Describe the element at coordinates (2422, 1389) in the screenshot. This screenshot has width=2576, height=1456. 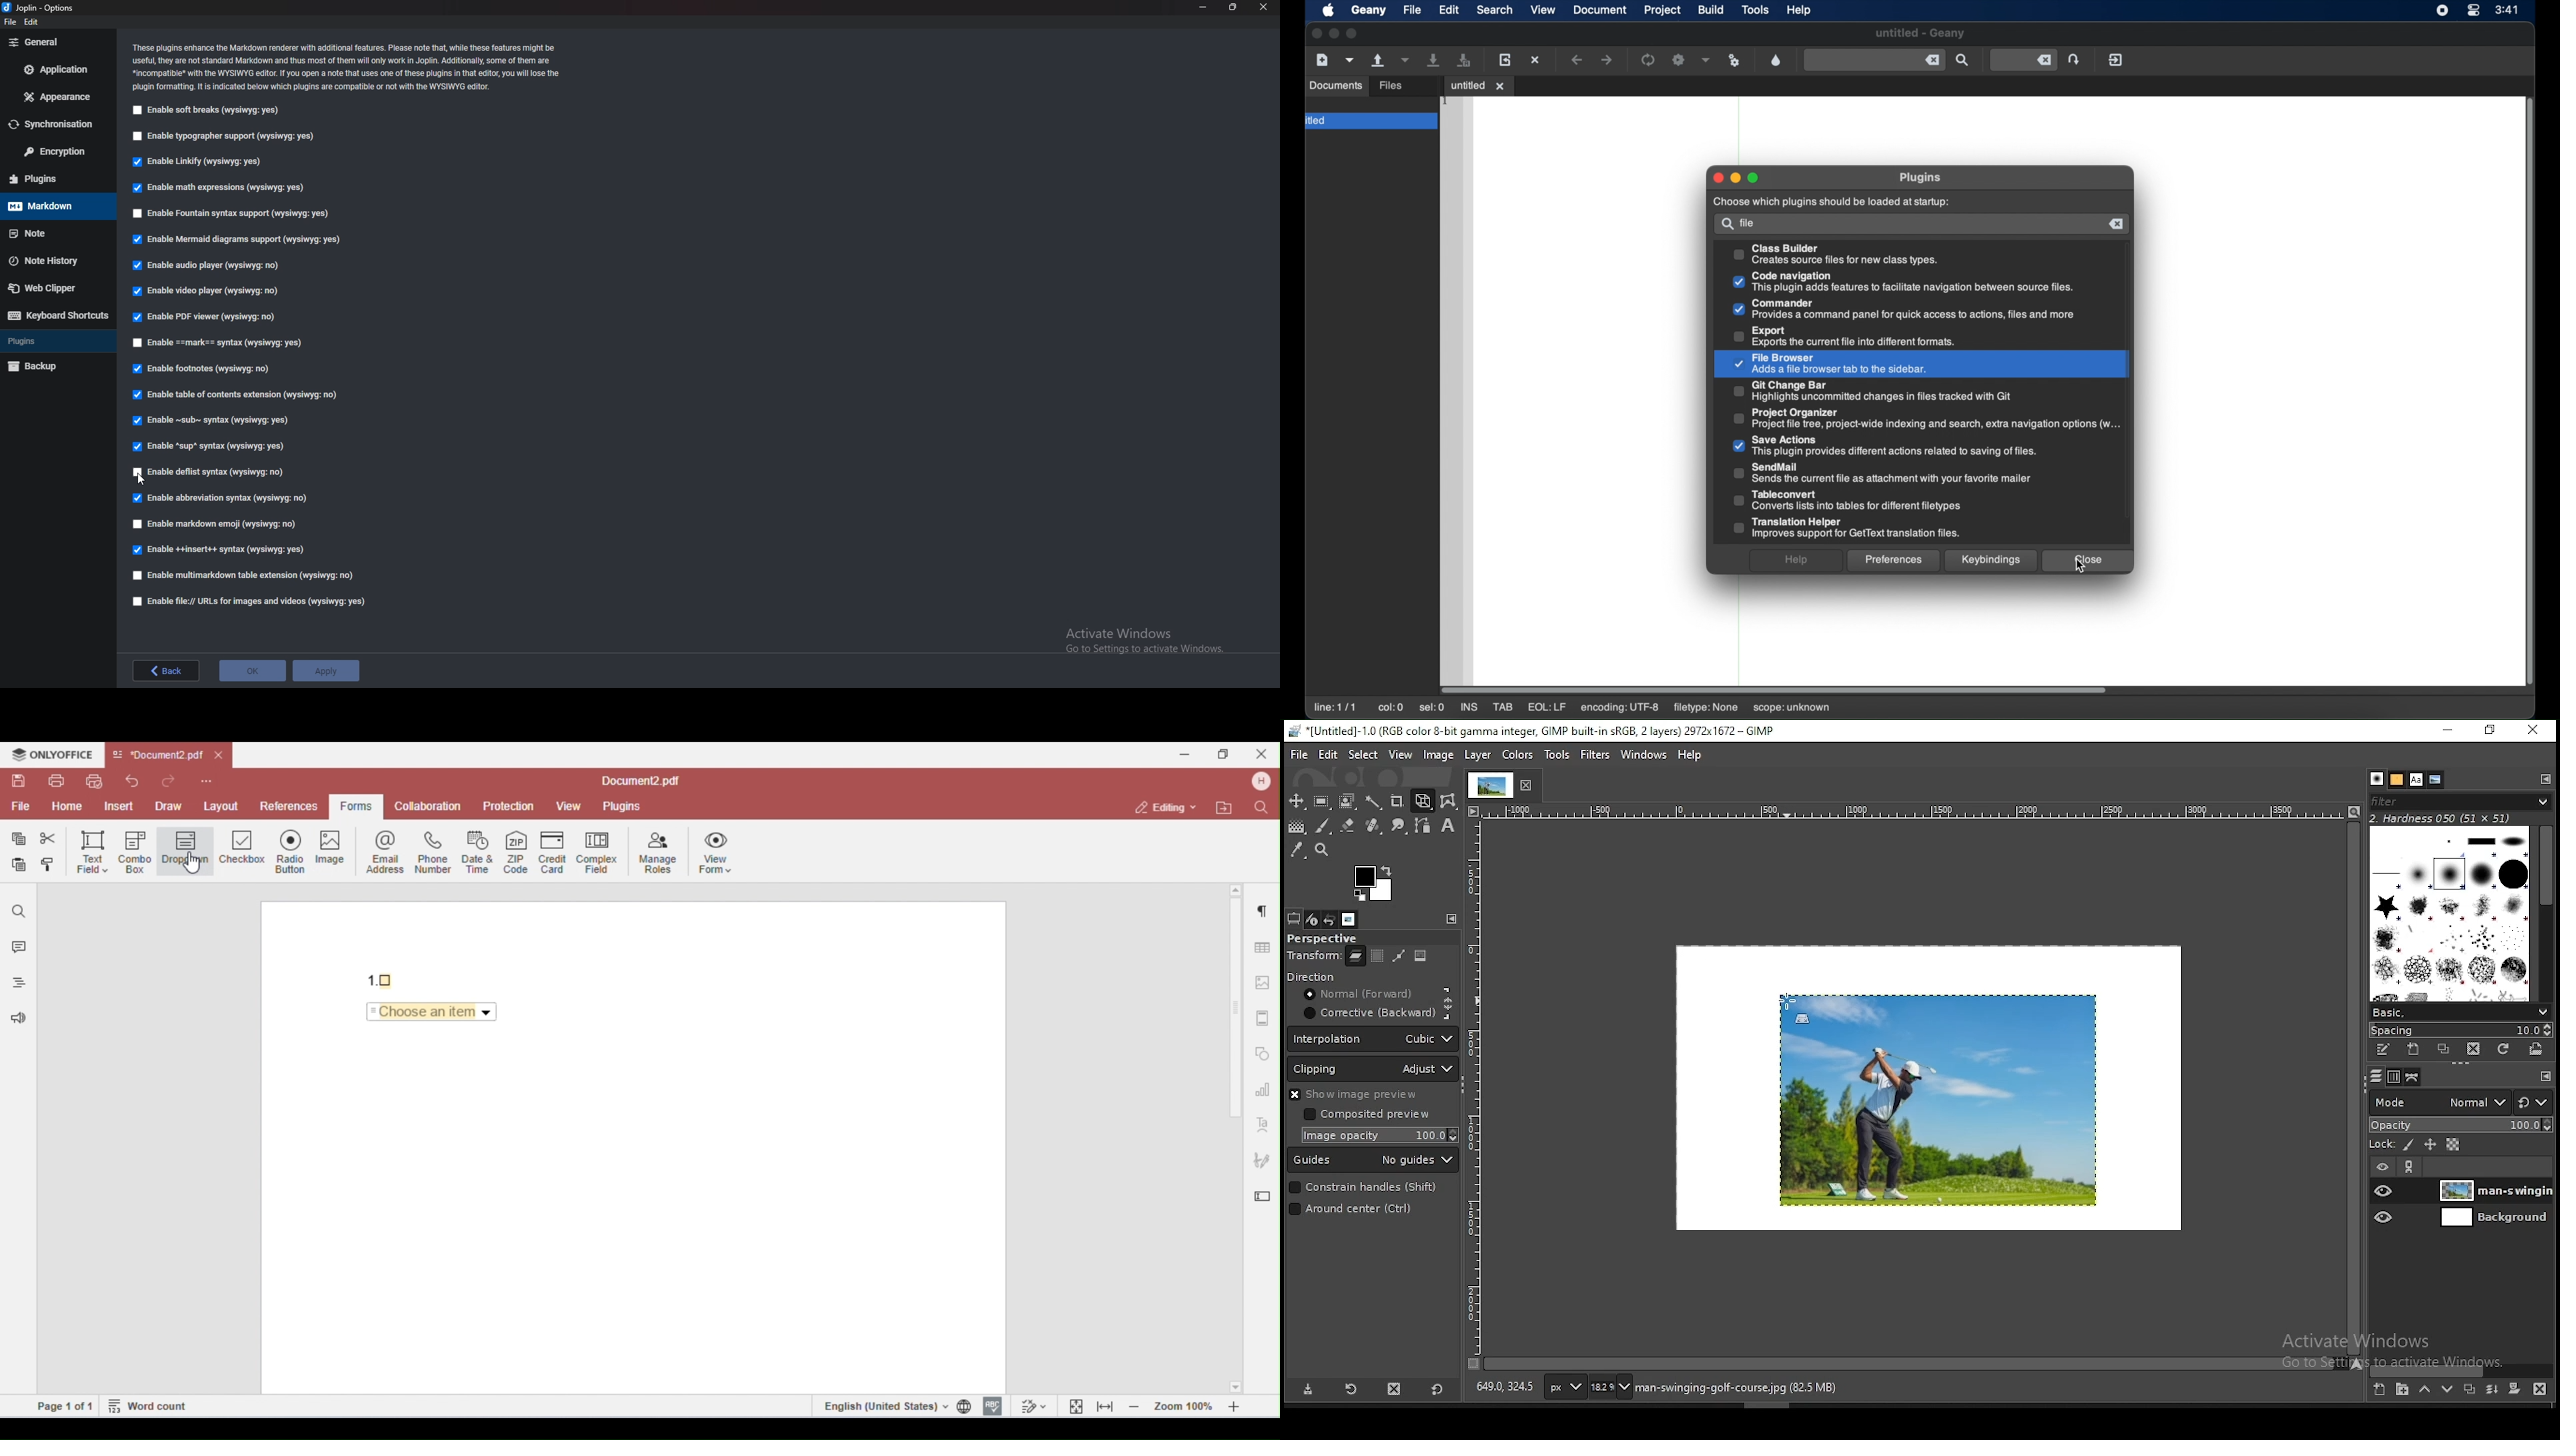
I see `move layer on step up` at that location.